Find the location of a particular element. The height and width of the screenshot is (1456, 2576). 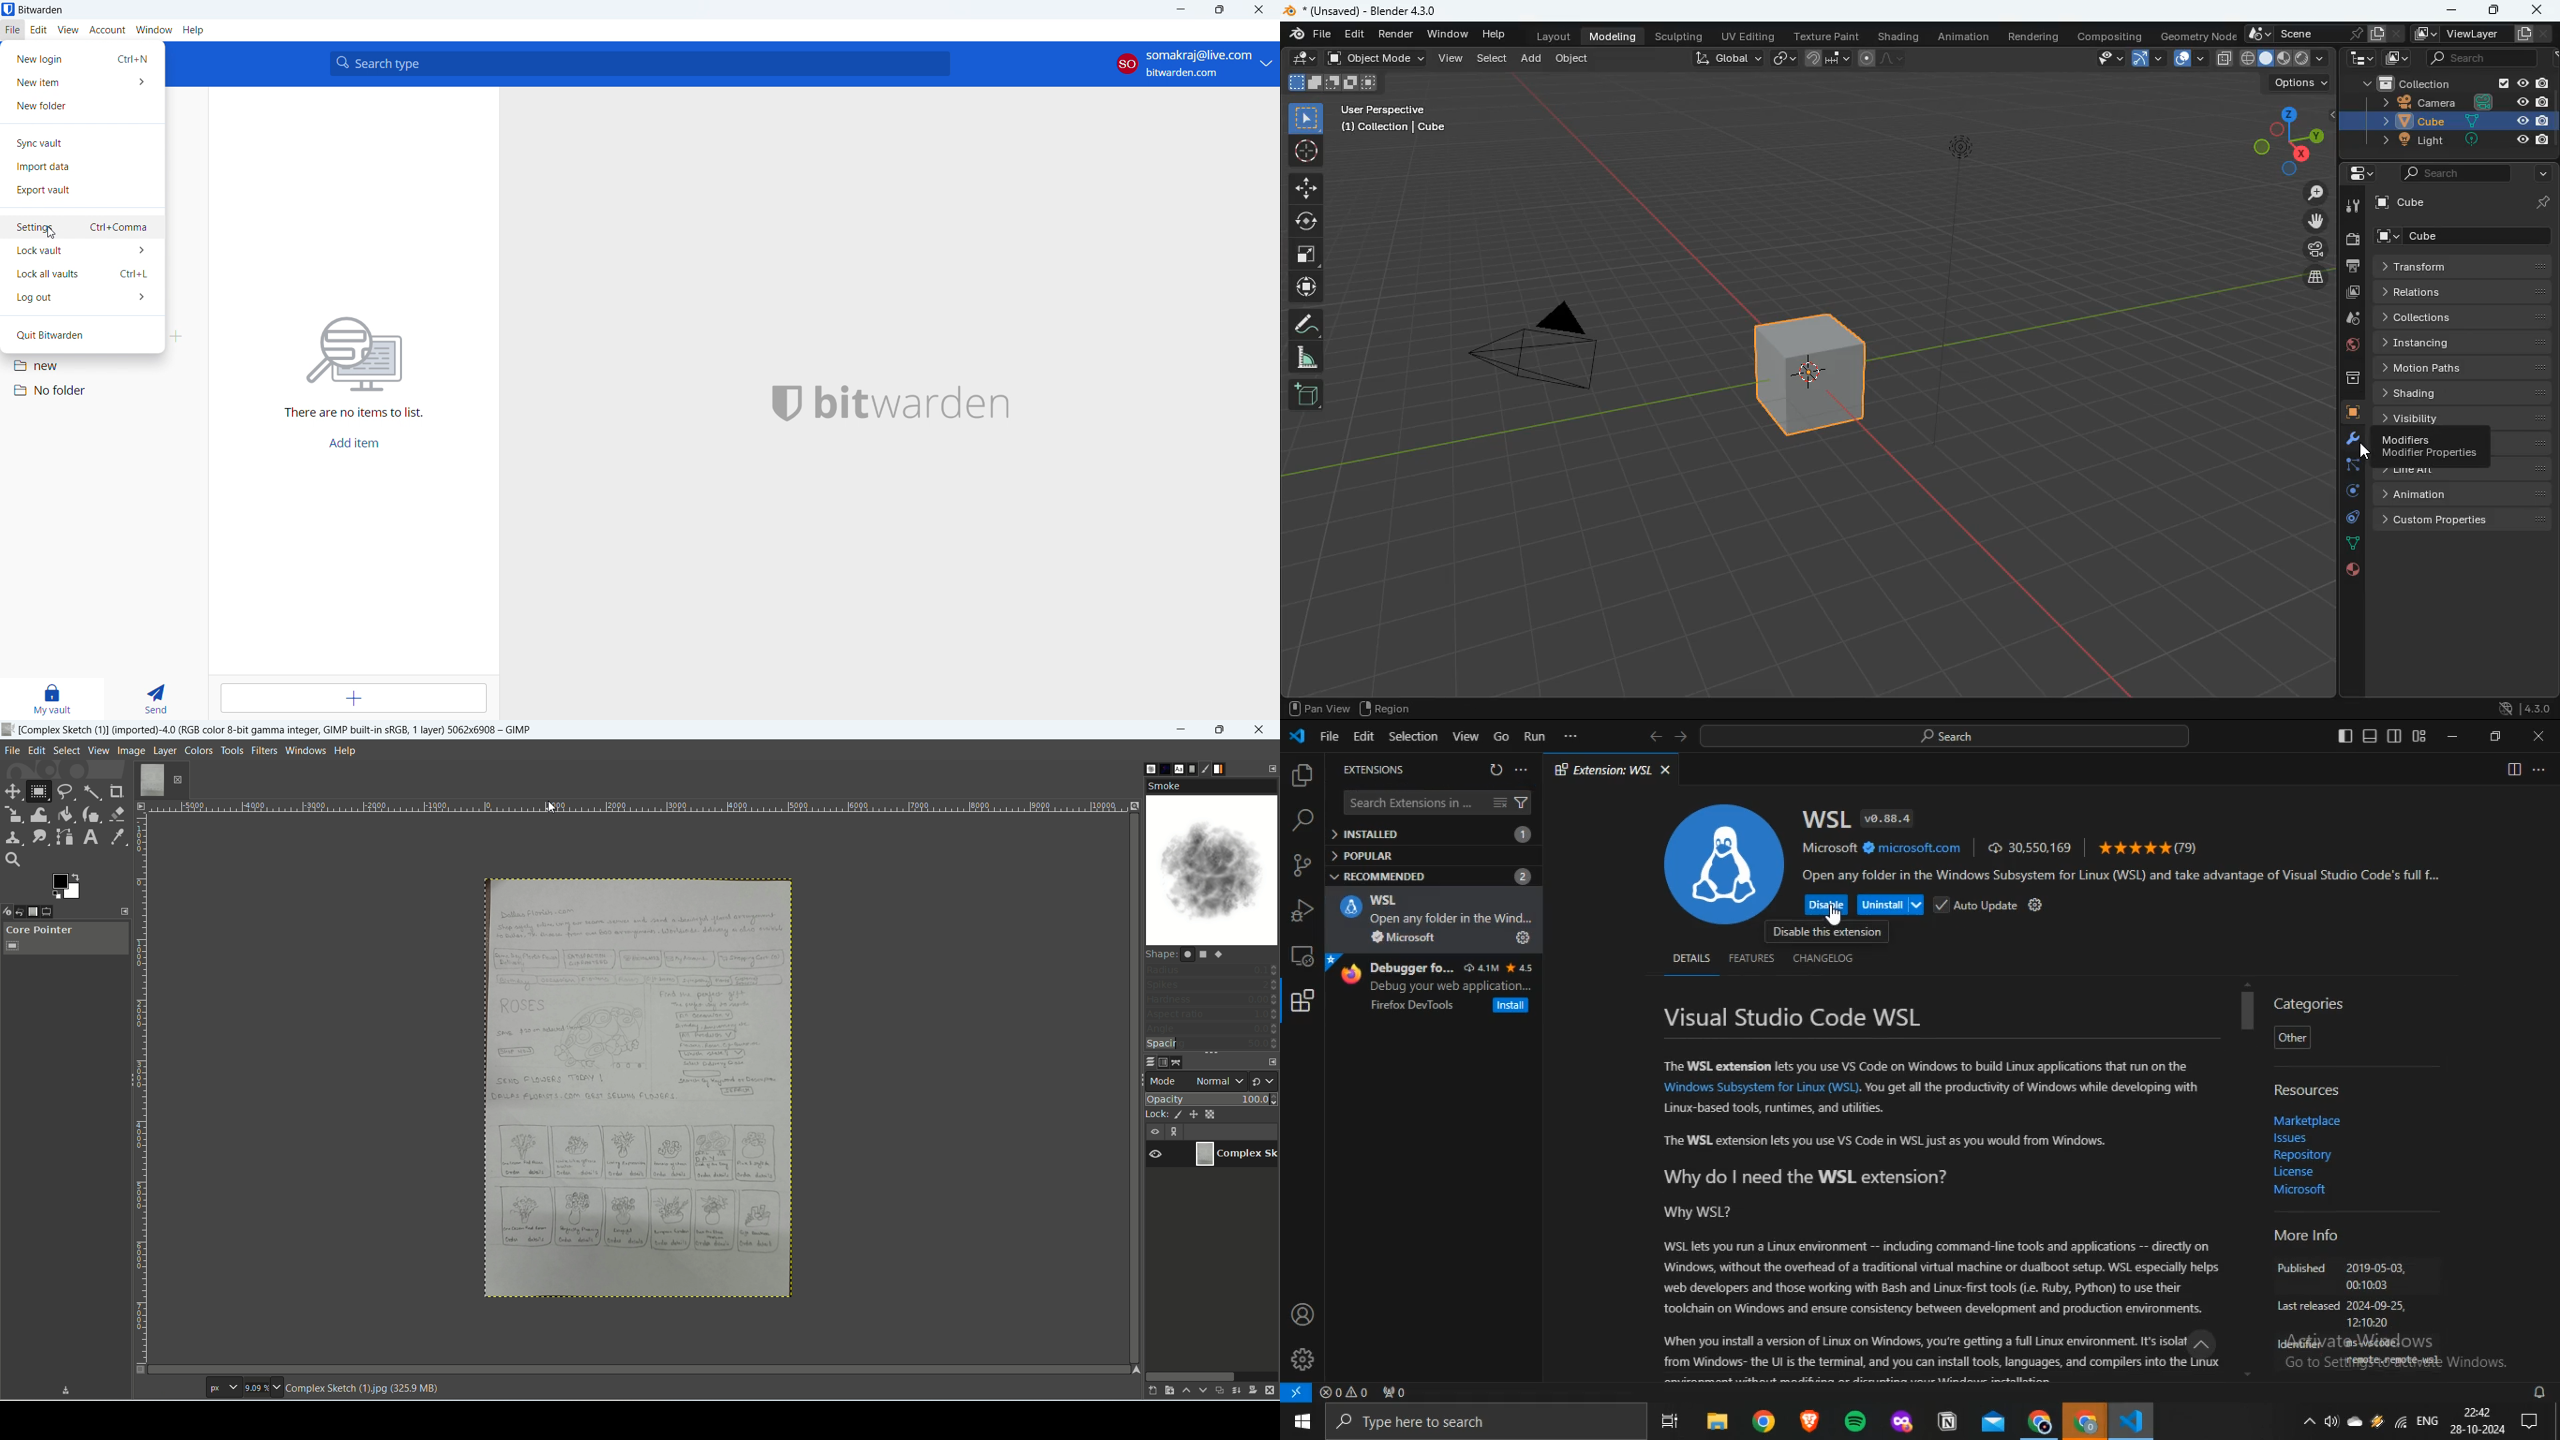

brush editor is located at coordinates (1207, 767).